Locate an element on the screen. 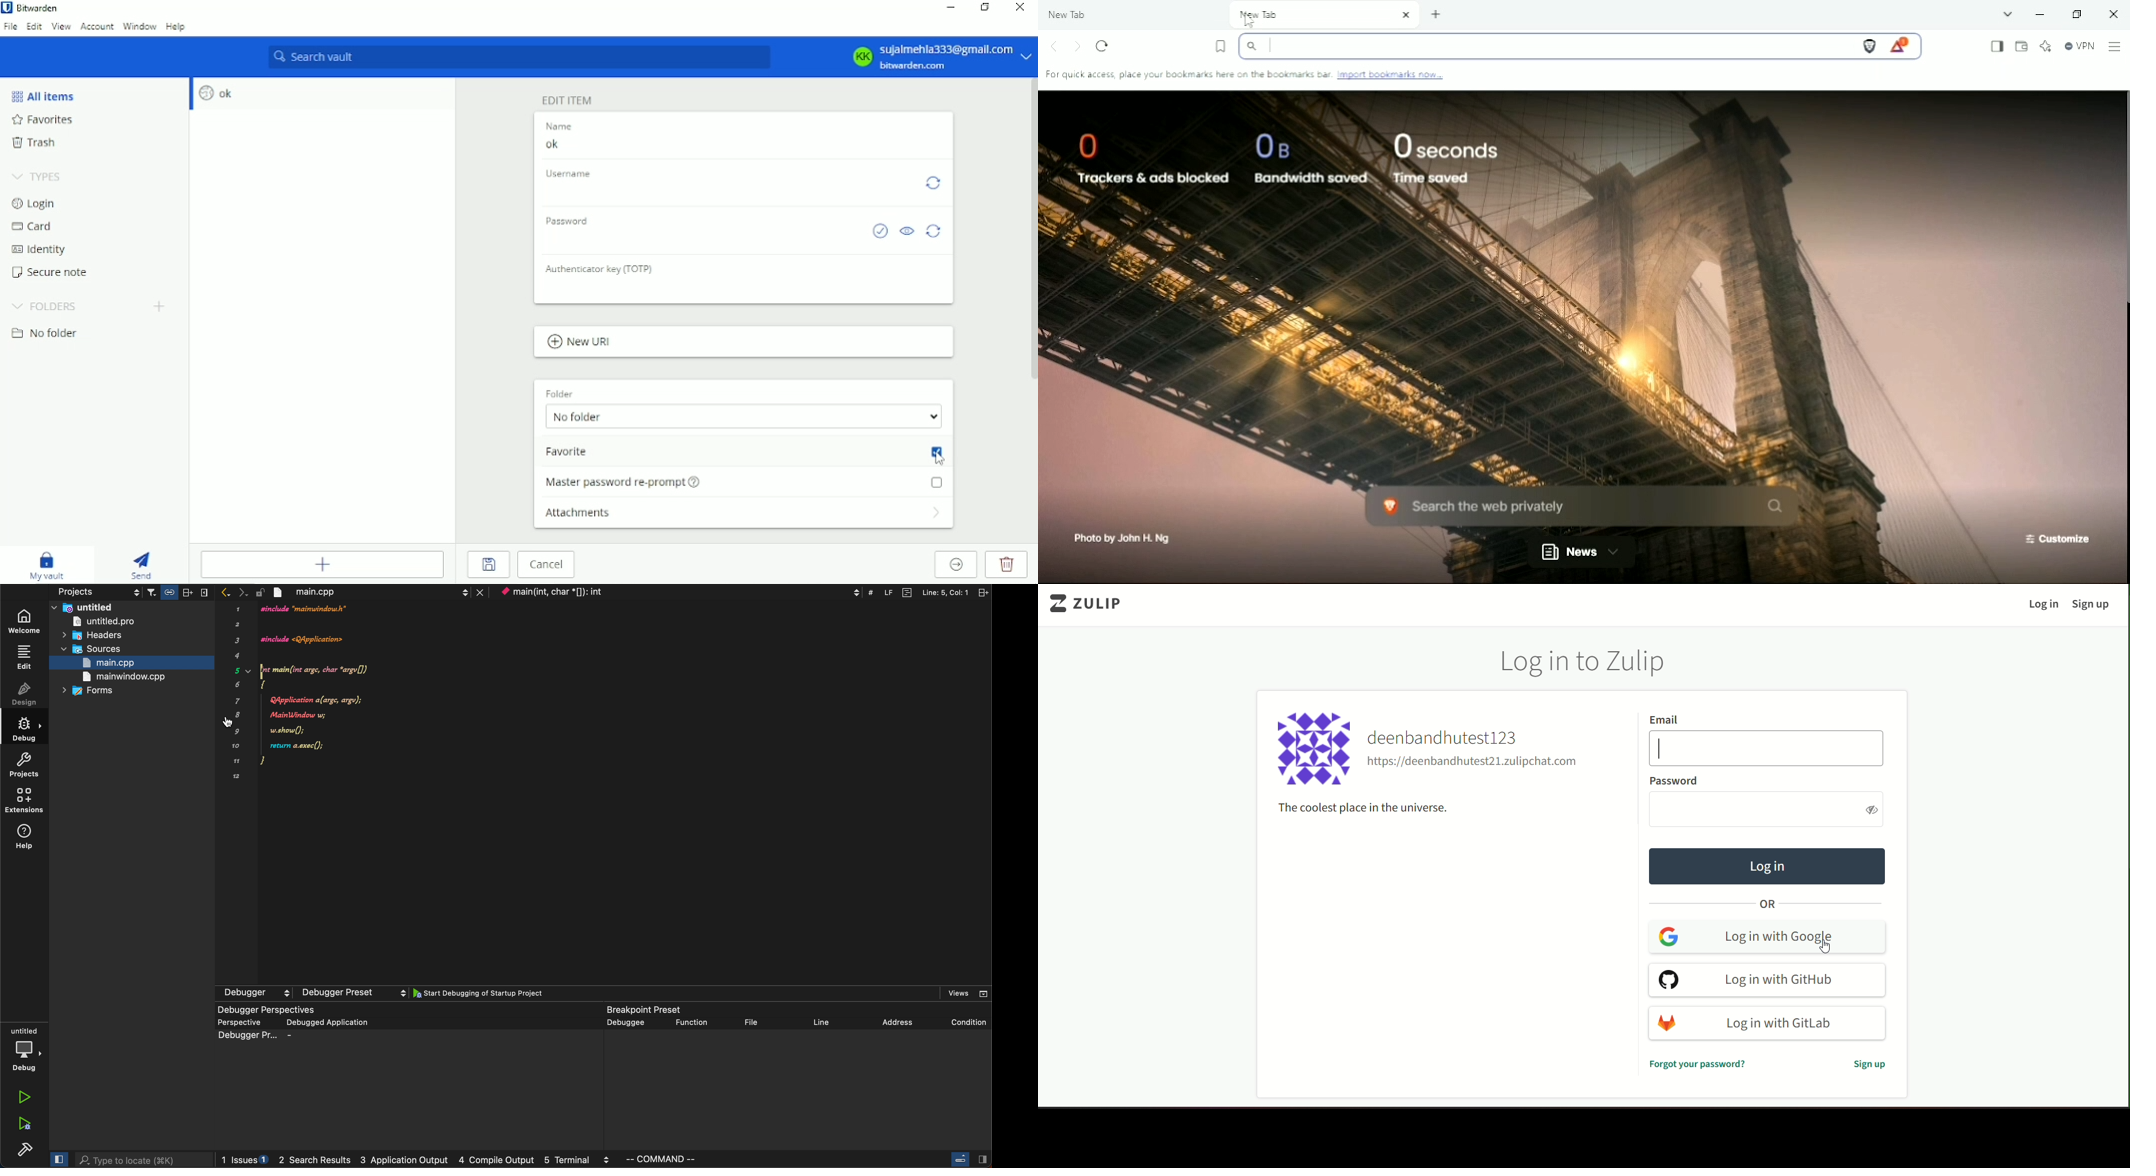  terminal is located at coordinates (581, 1161).